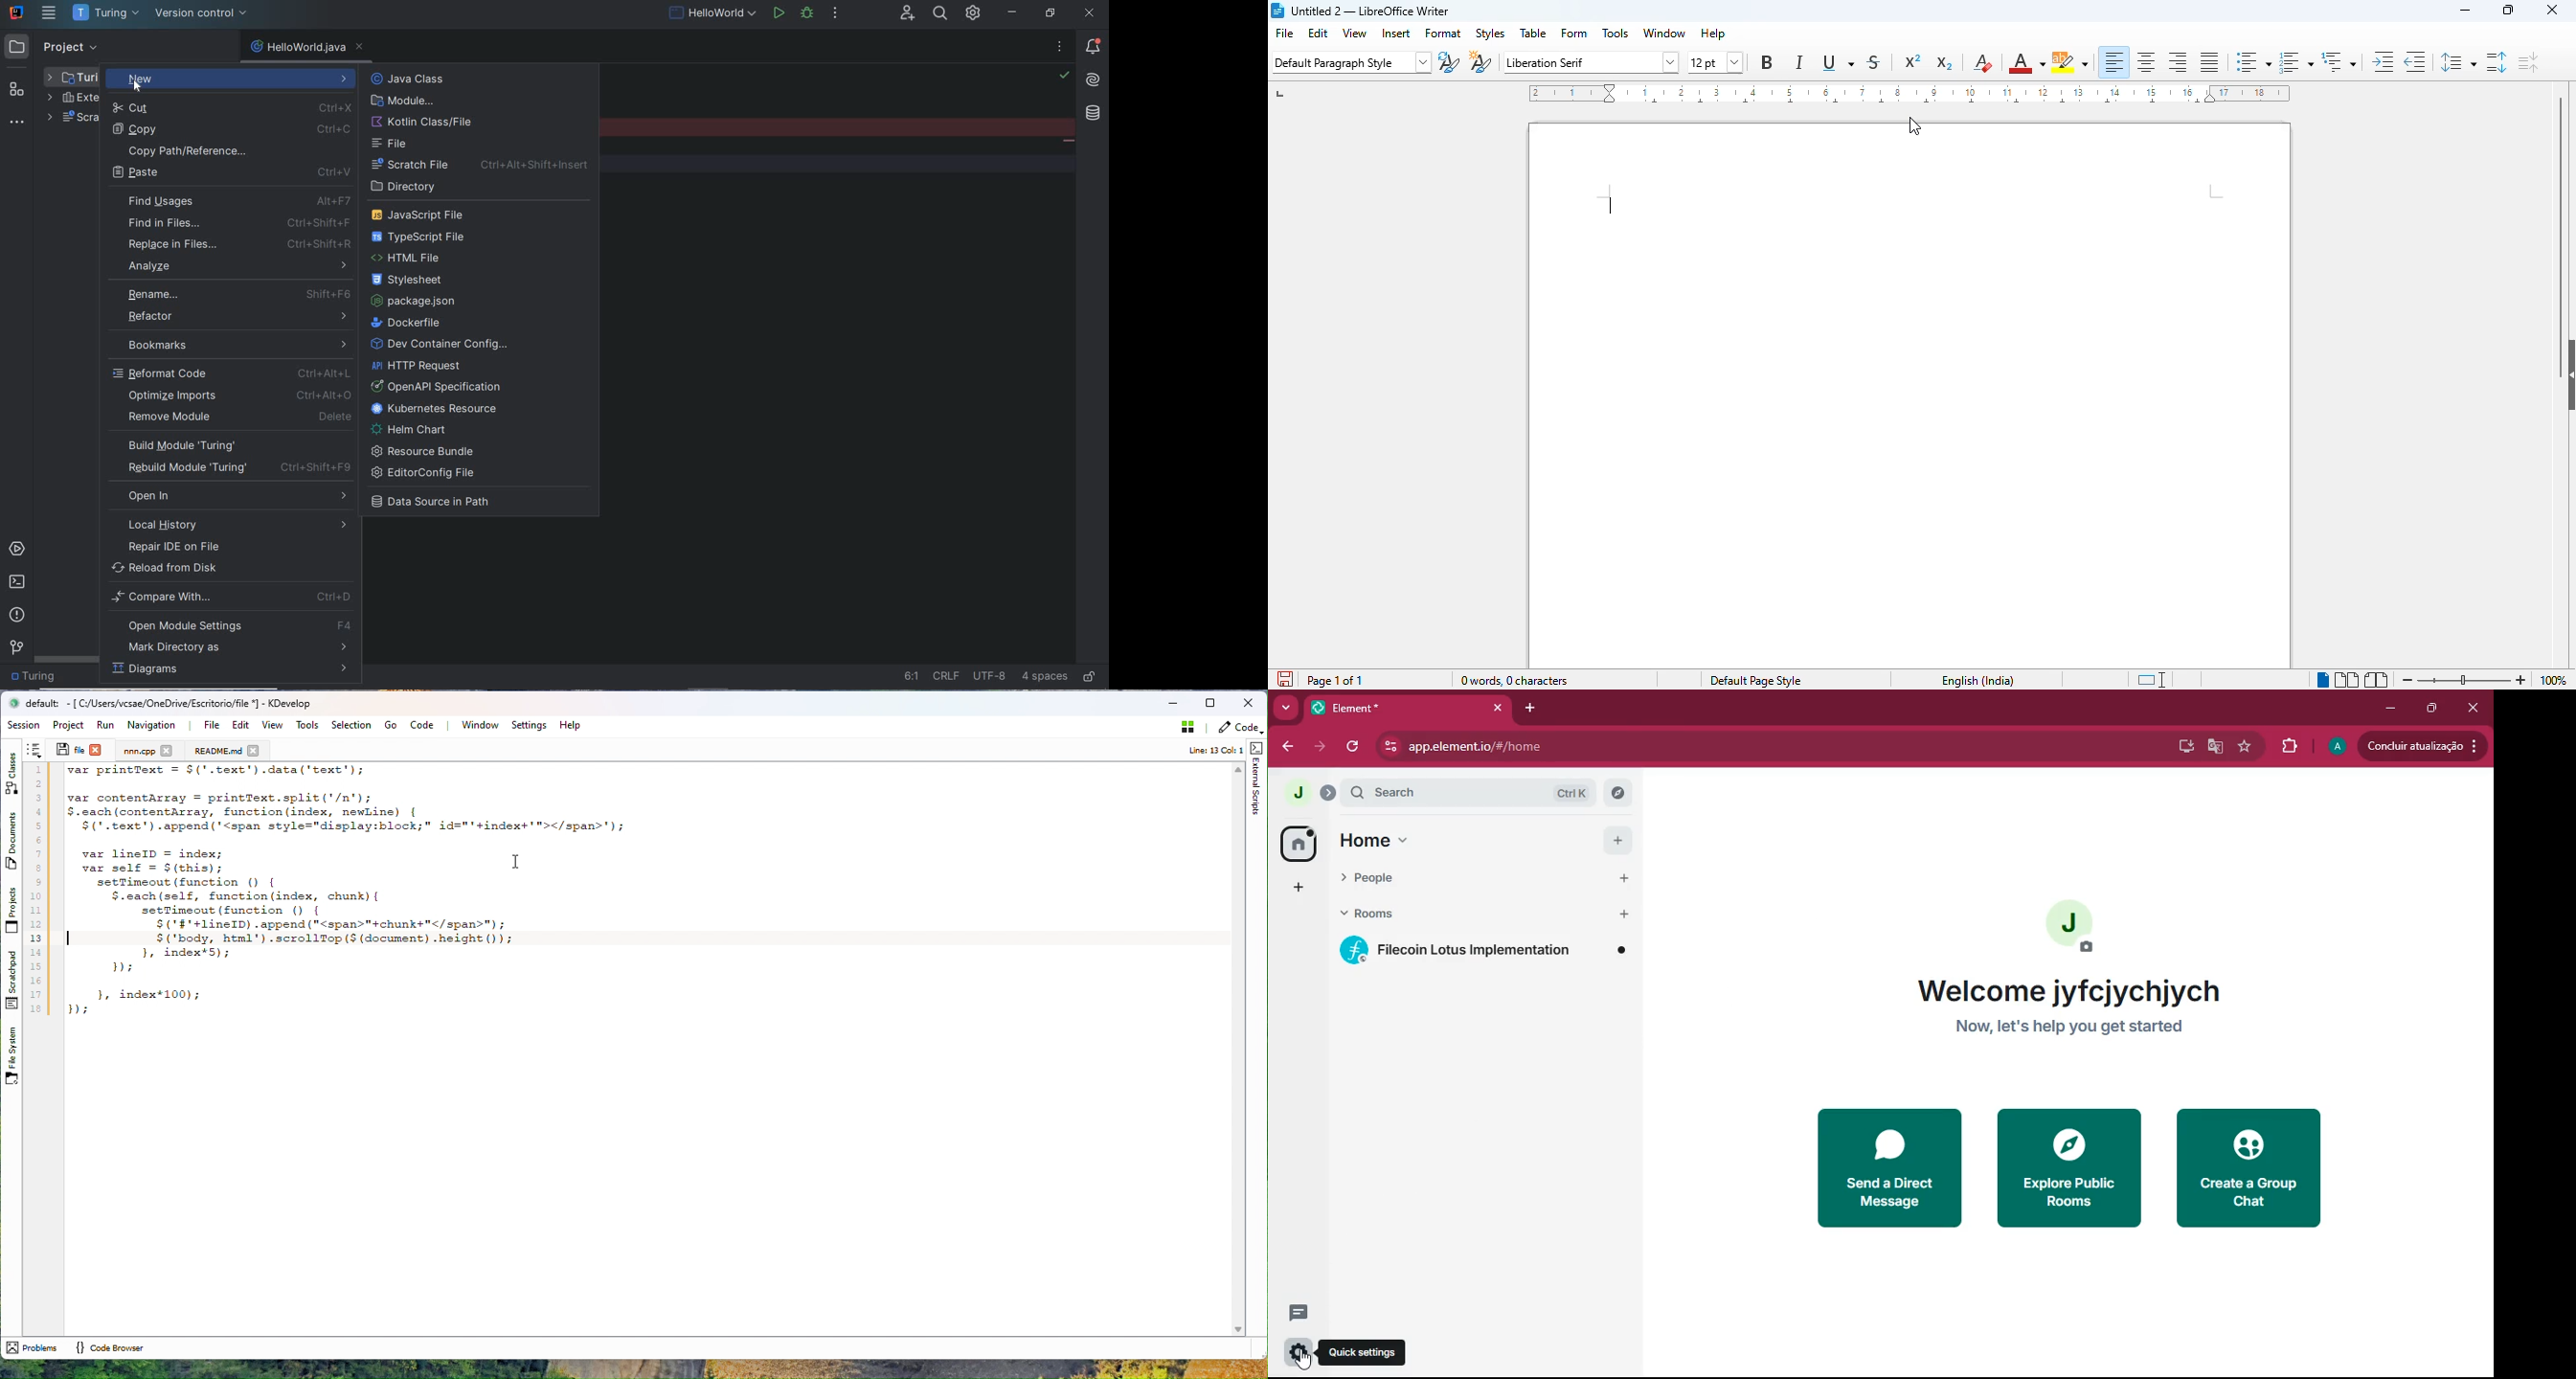 Image resolution: width=2576 pixels, height=1400 pixels. What do you see at coordinates (1616, 33) in the screenshot?
I see `tools` at bounding box center [1616, 33].